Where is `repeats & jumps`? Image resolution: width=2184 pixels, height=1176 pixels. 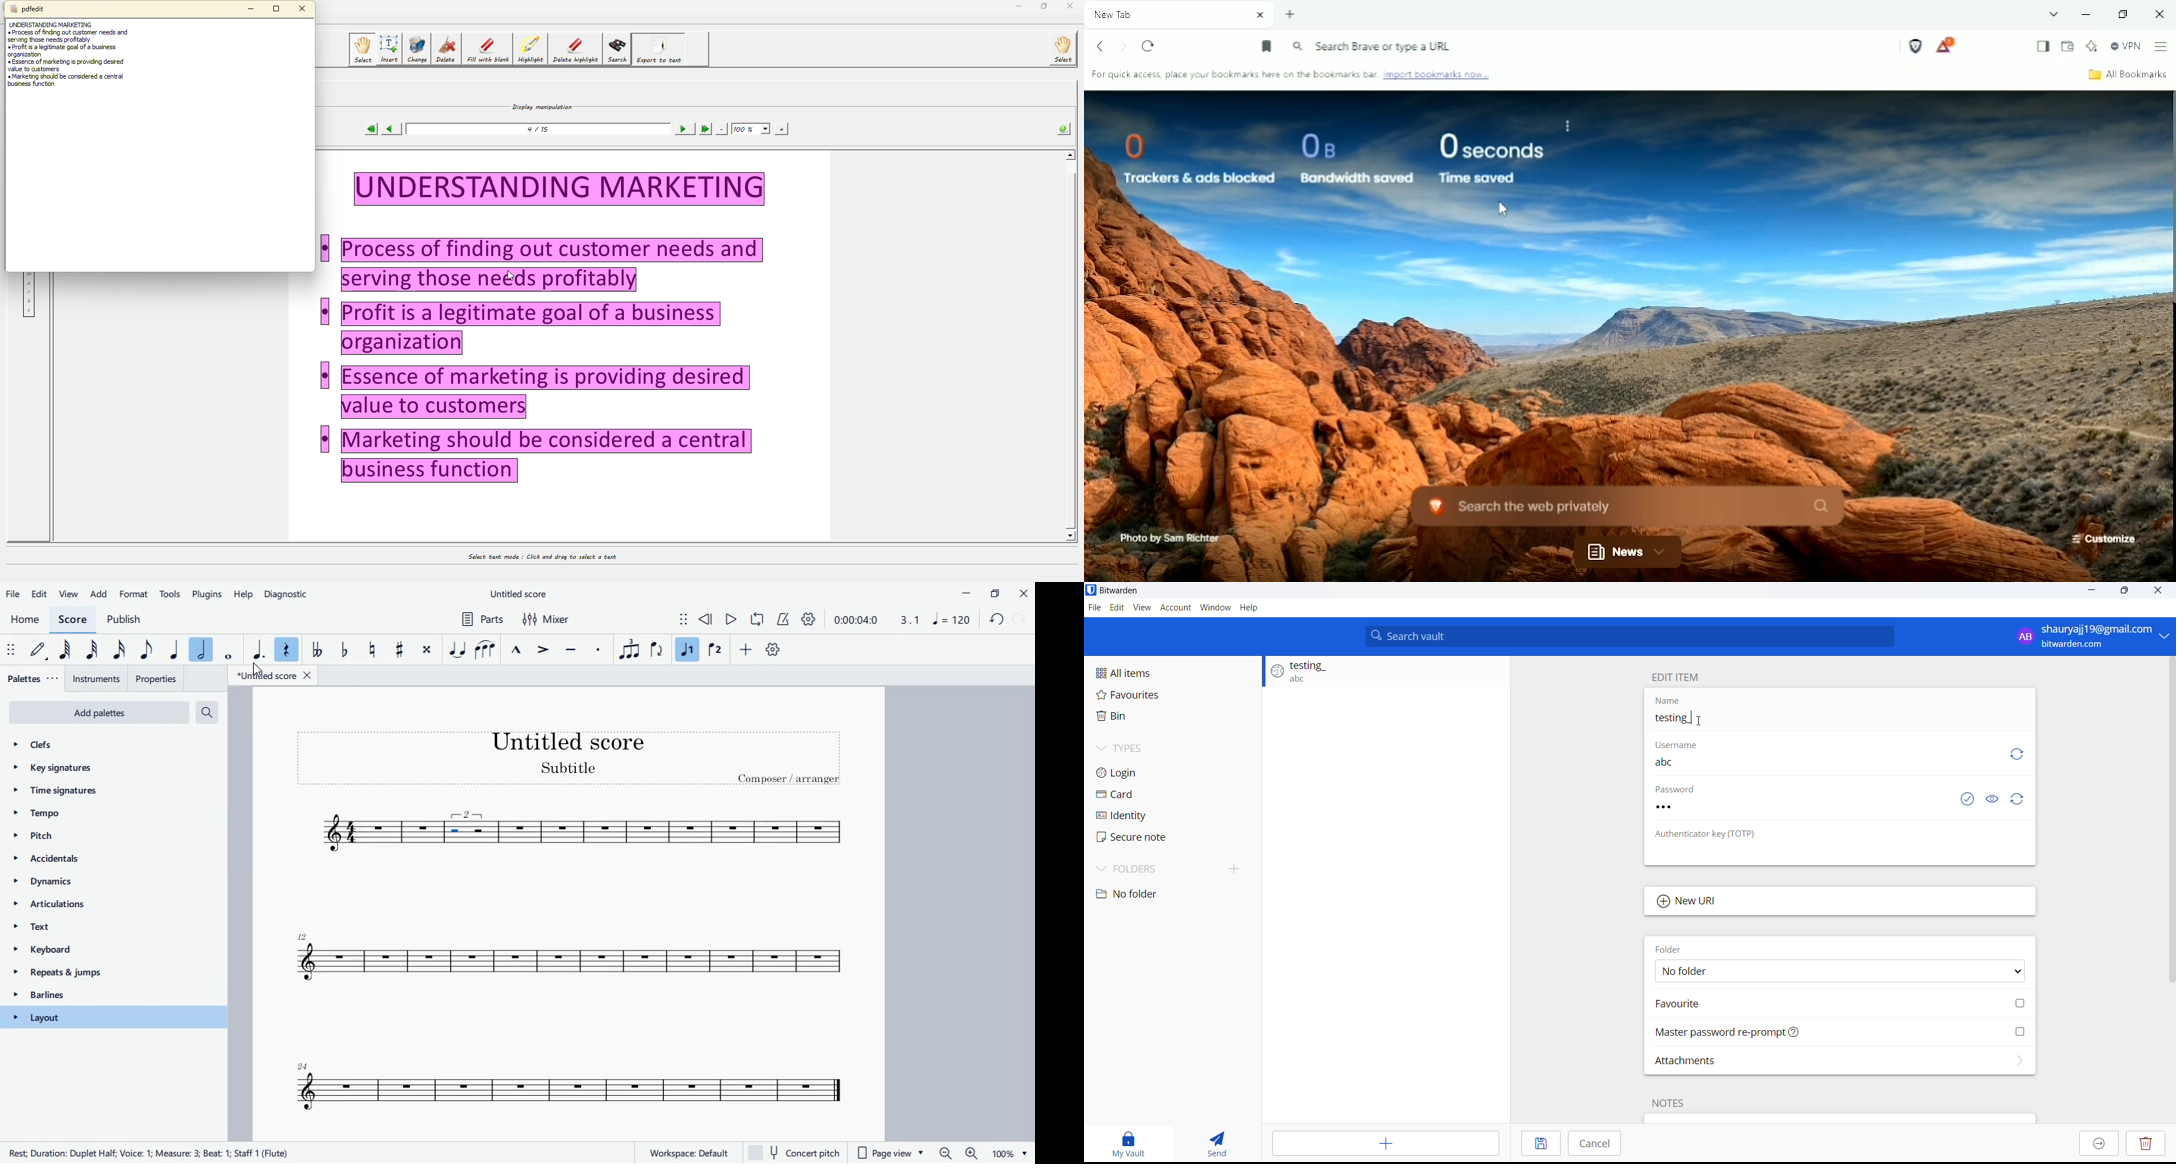 repeats & jumps is located at coordinates (97, 974).